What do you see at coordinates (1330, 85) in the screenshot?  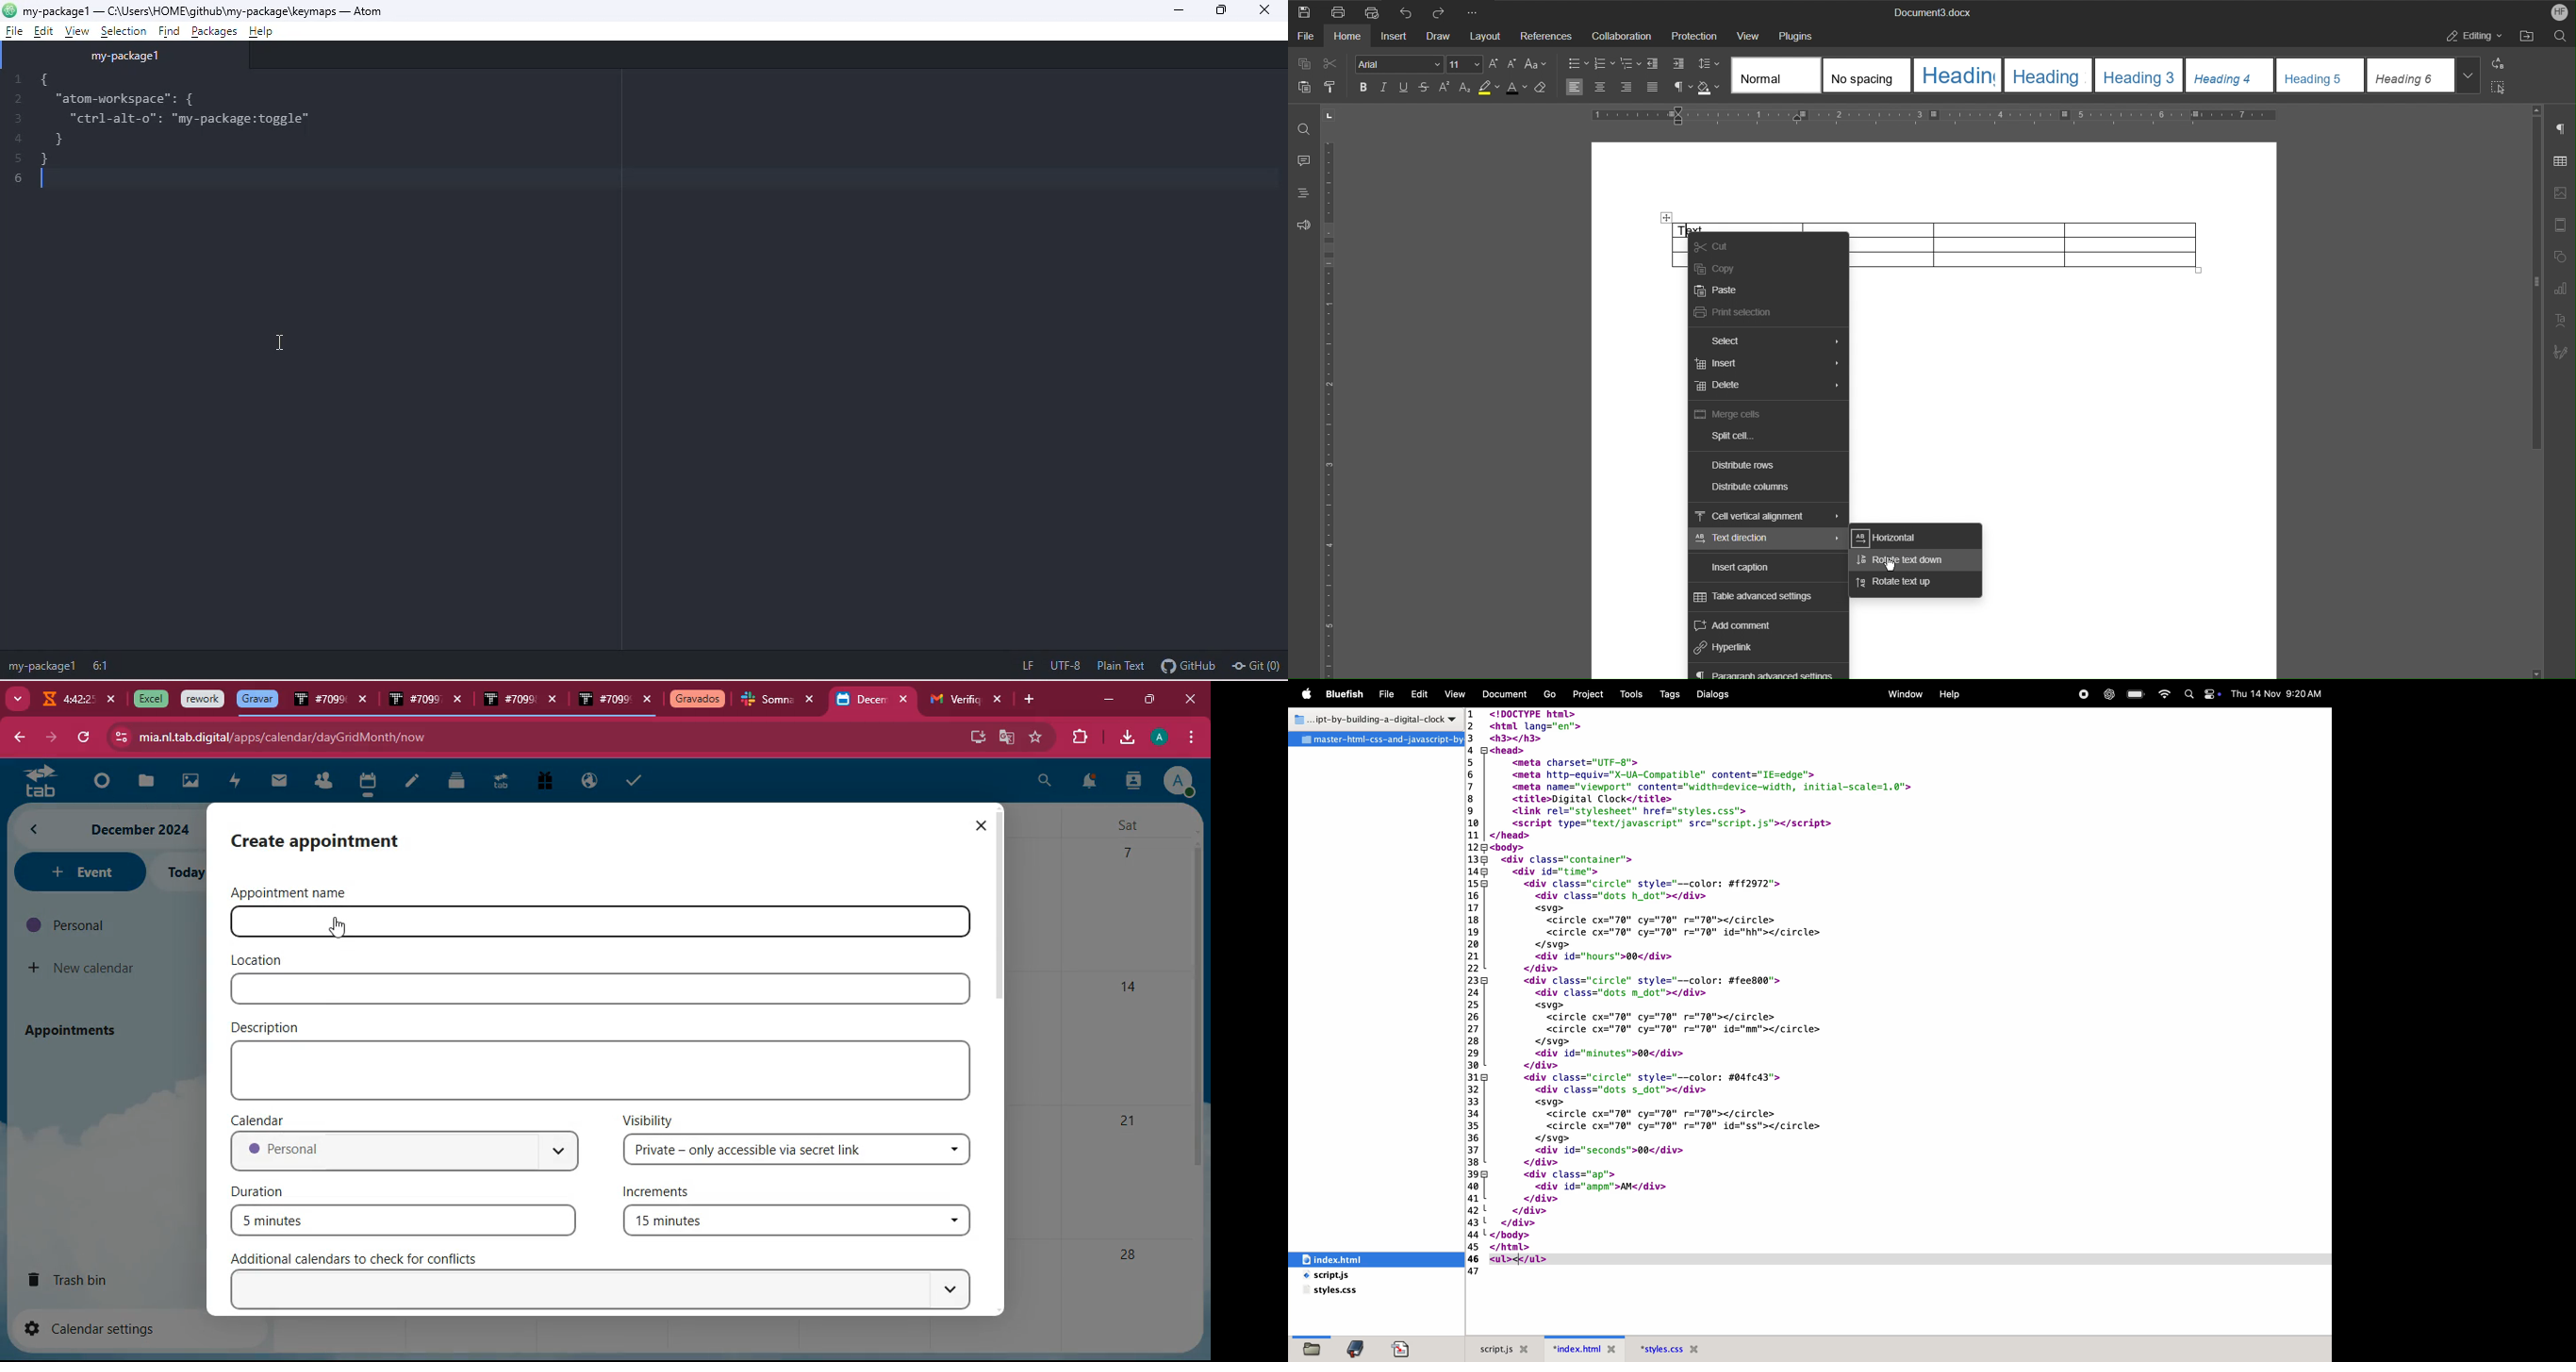 I see `Copy Style` at bounding box center [1330, 85].